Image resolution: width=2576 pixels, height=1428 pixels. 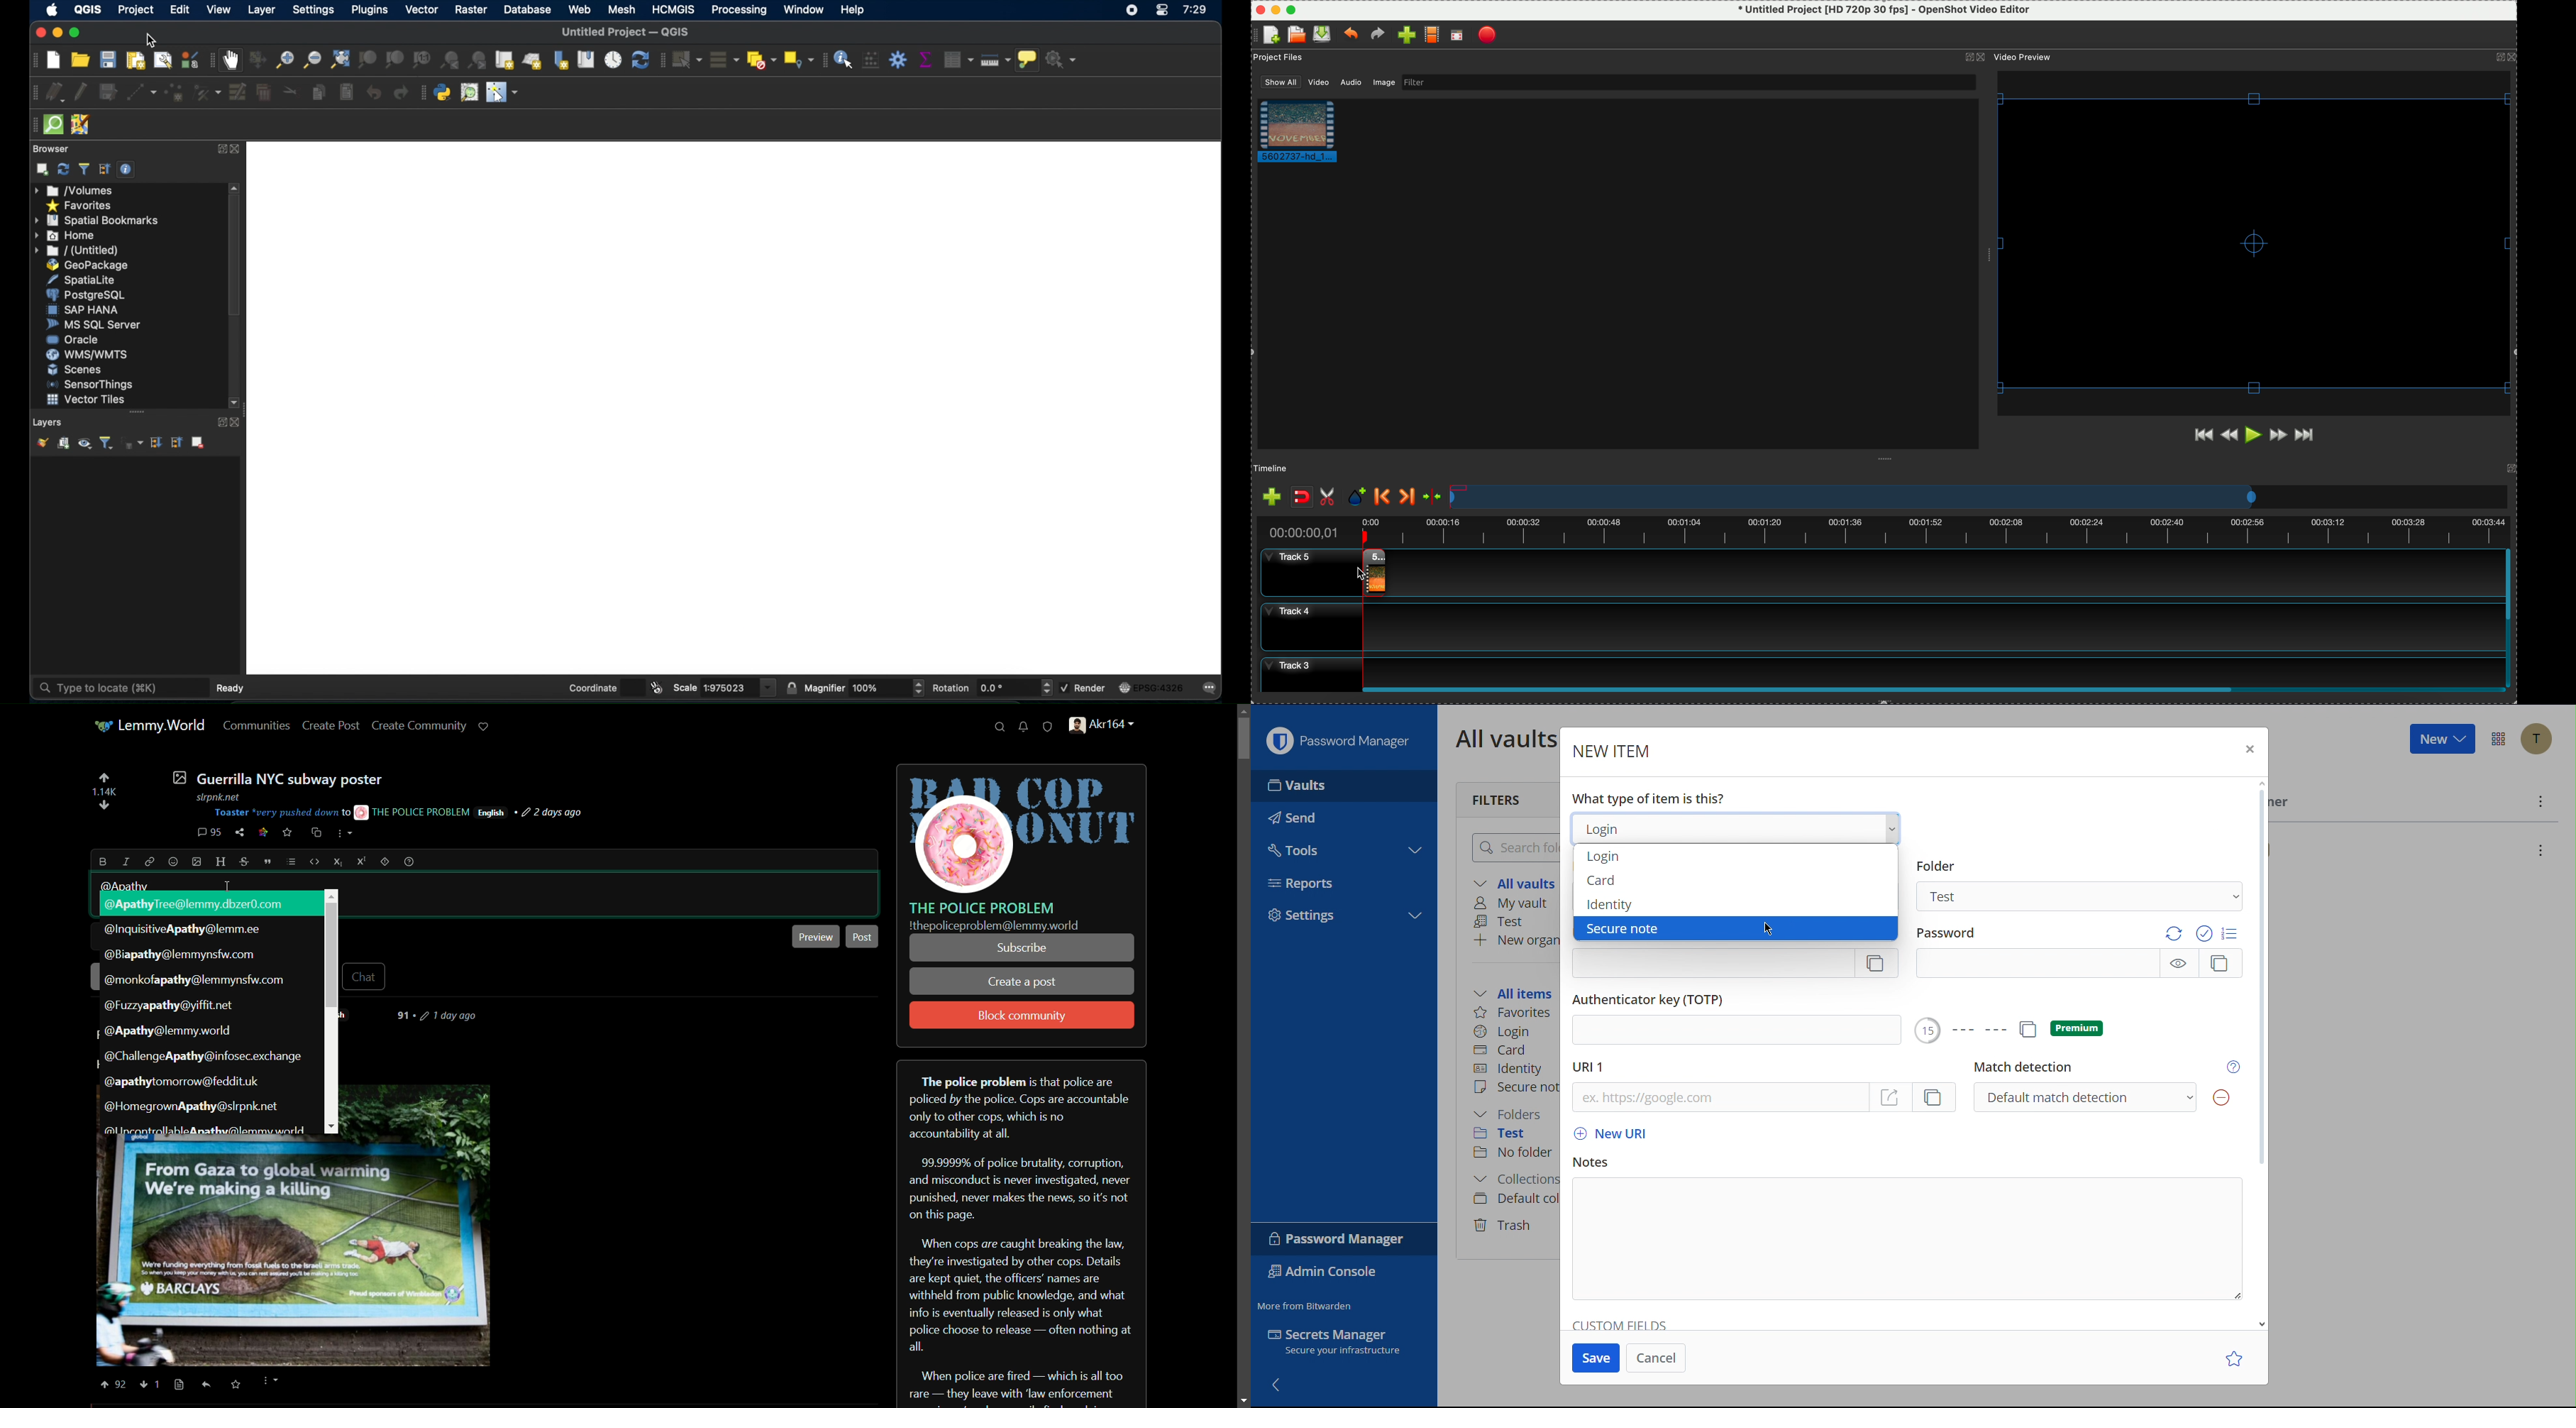 I want to click on suggestion-6, so click(x=167, y=1031).